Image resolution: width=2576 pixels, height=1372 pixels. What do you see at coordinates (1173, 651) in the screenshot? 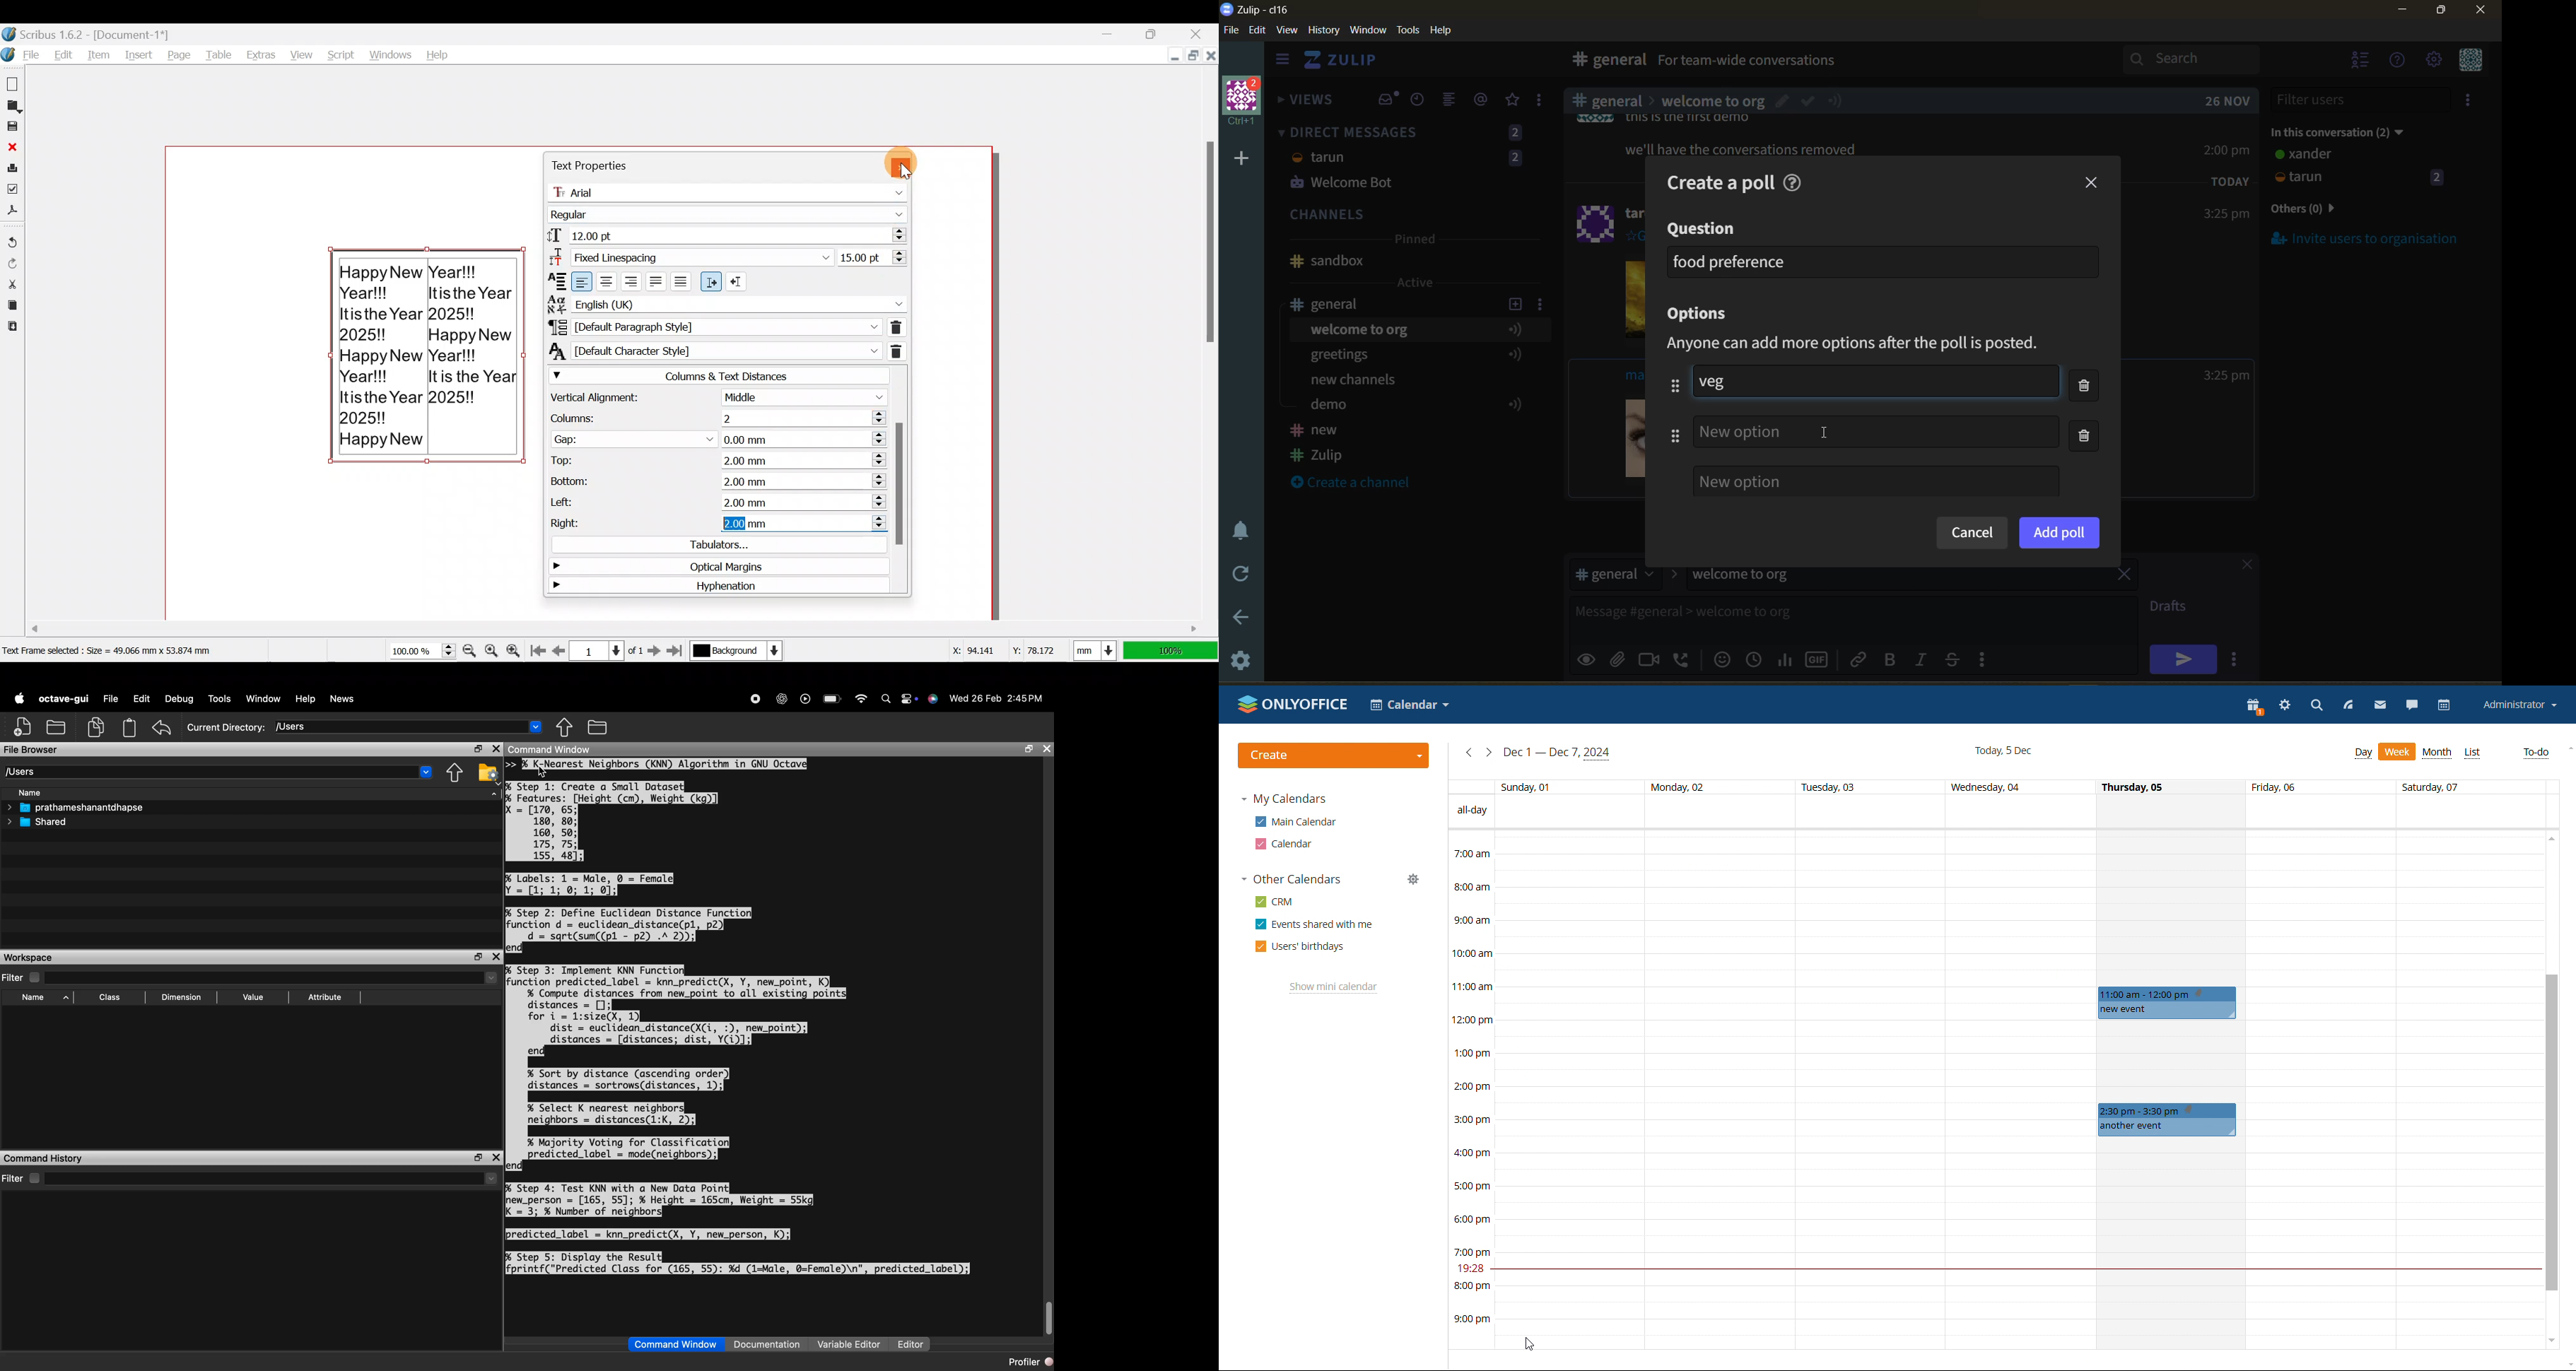
I see `100% zoom ratio` at bounding box center [1173, 651].